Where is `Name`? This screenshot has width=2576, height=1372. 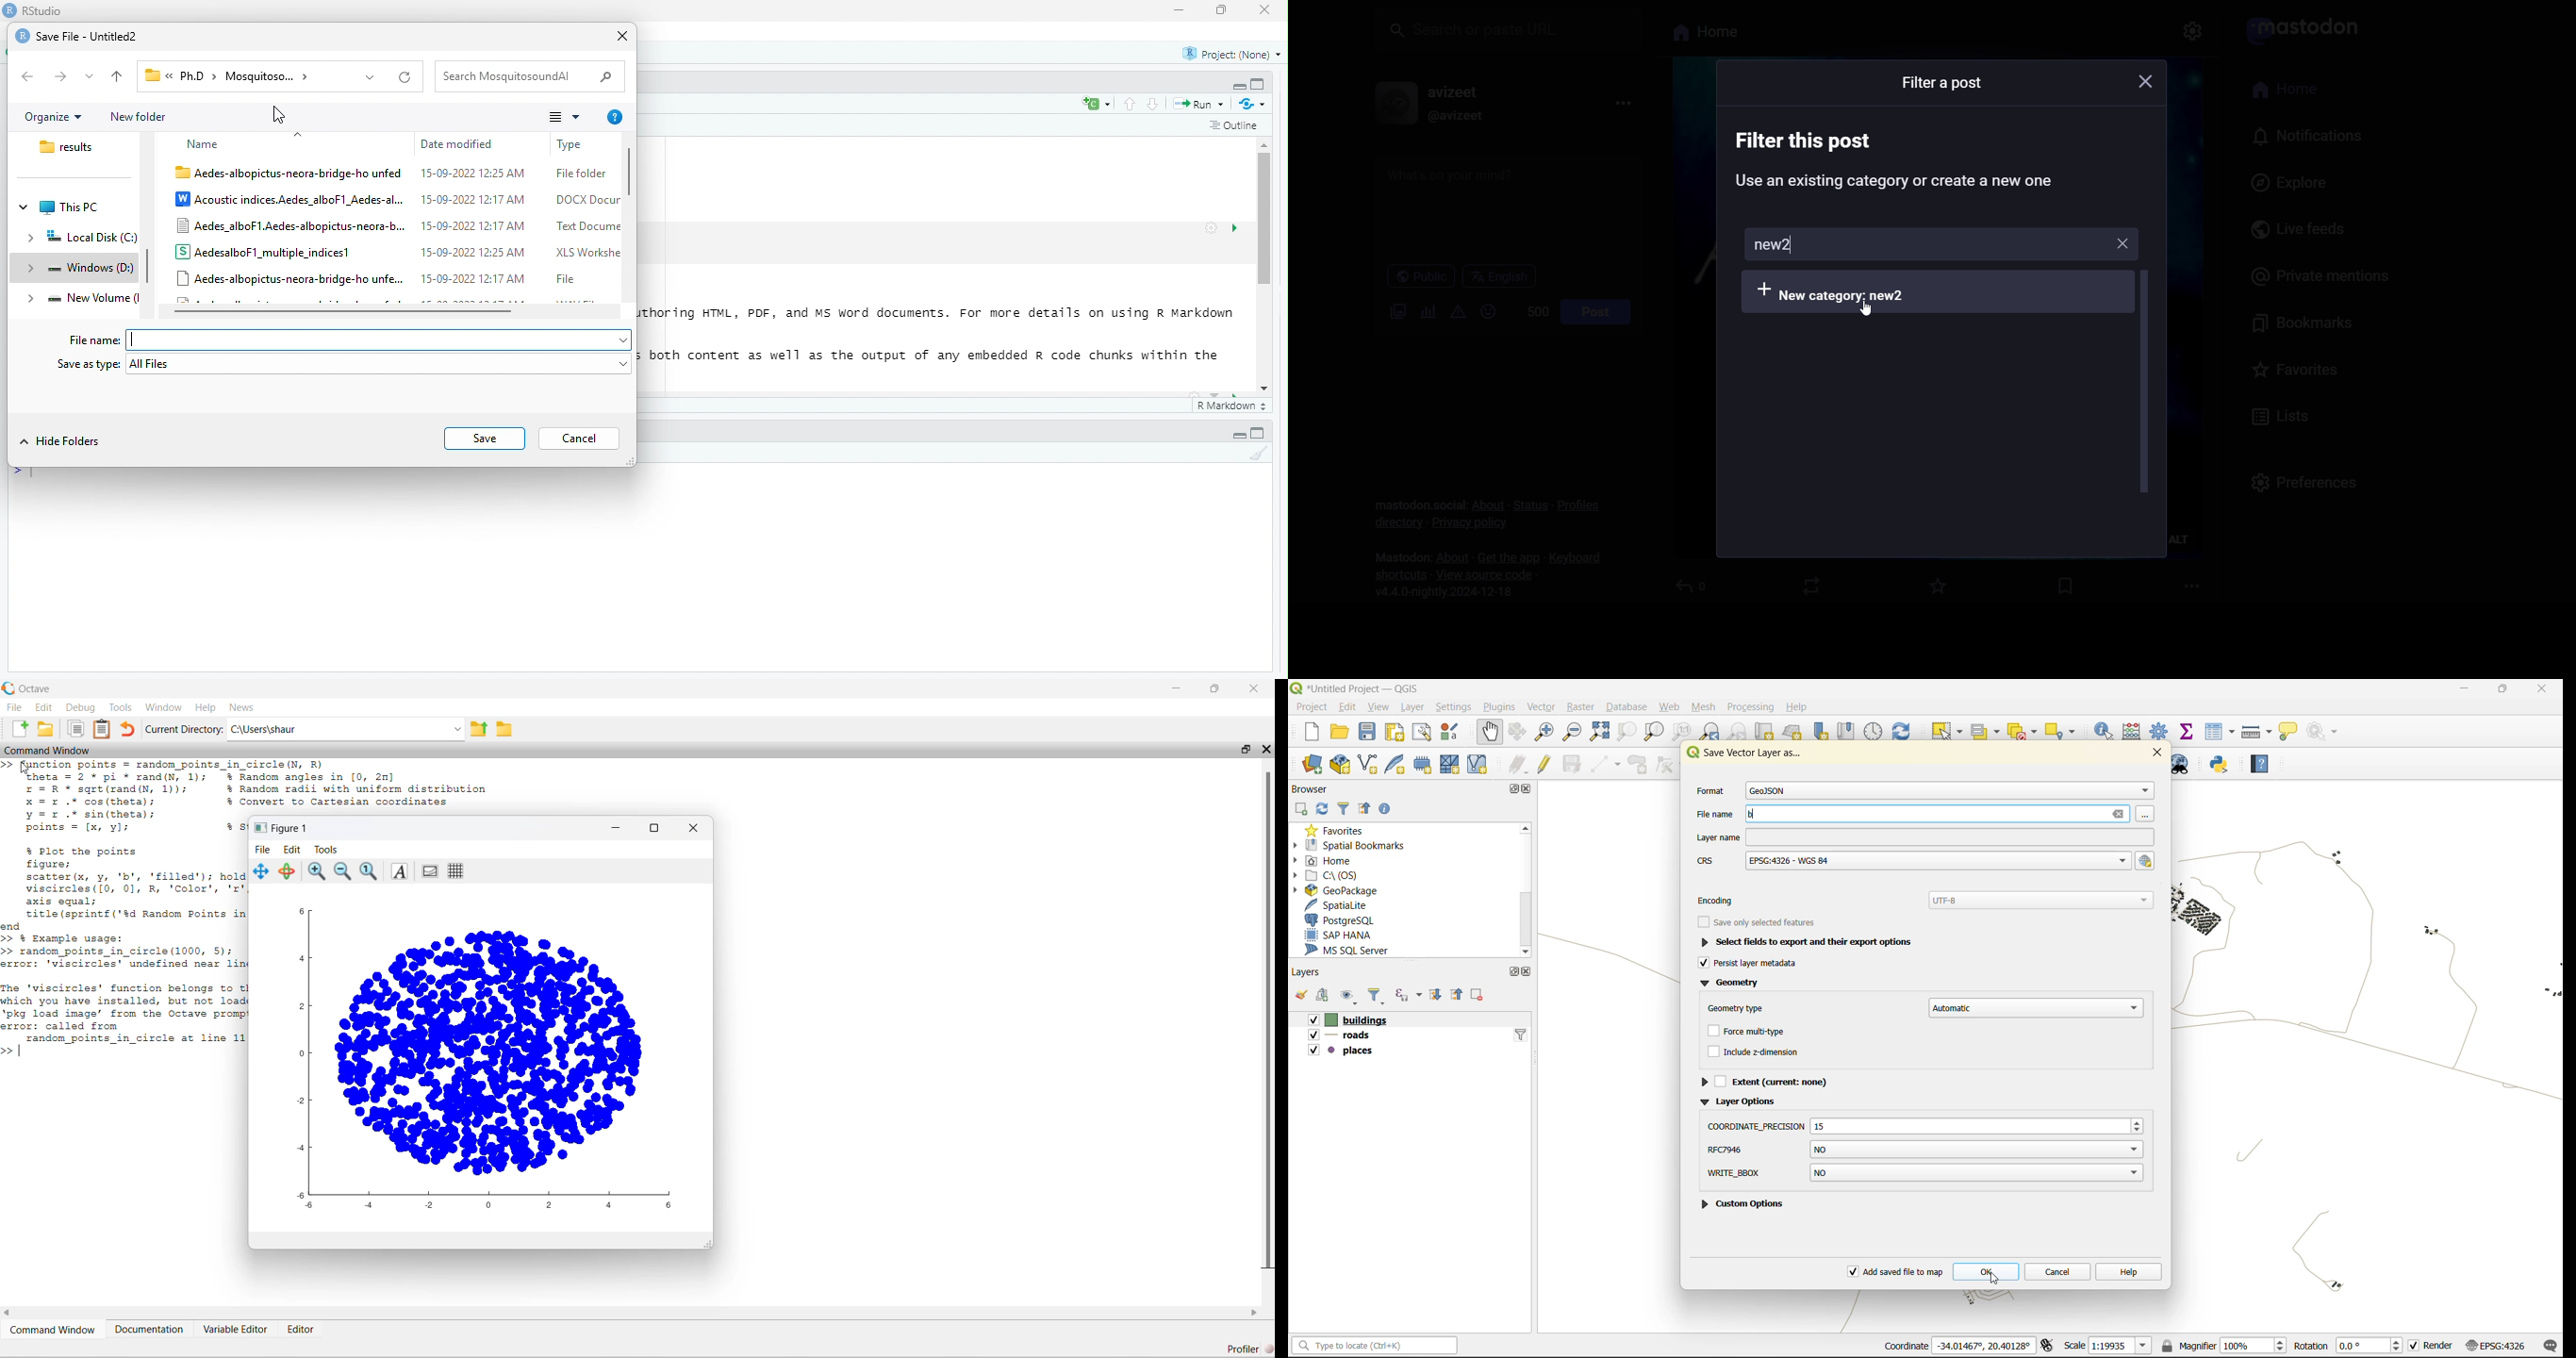
Name is located at coordinates (205, 145).